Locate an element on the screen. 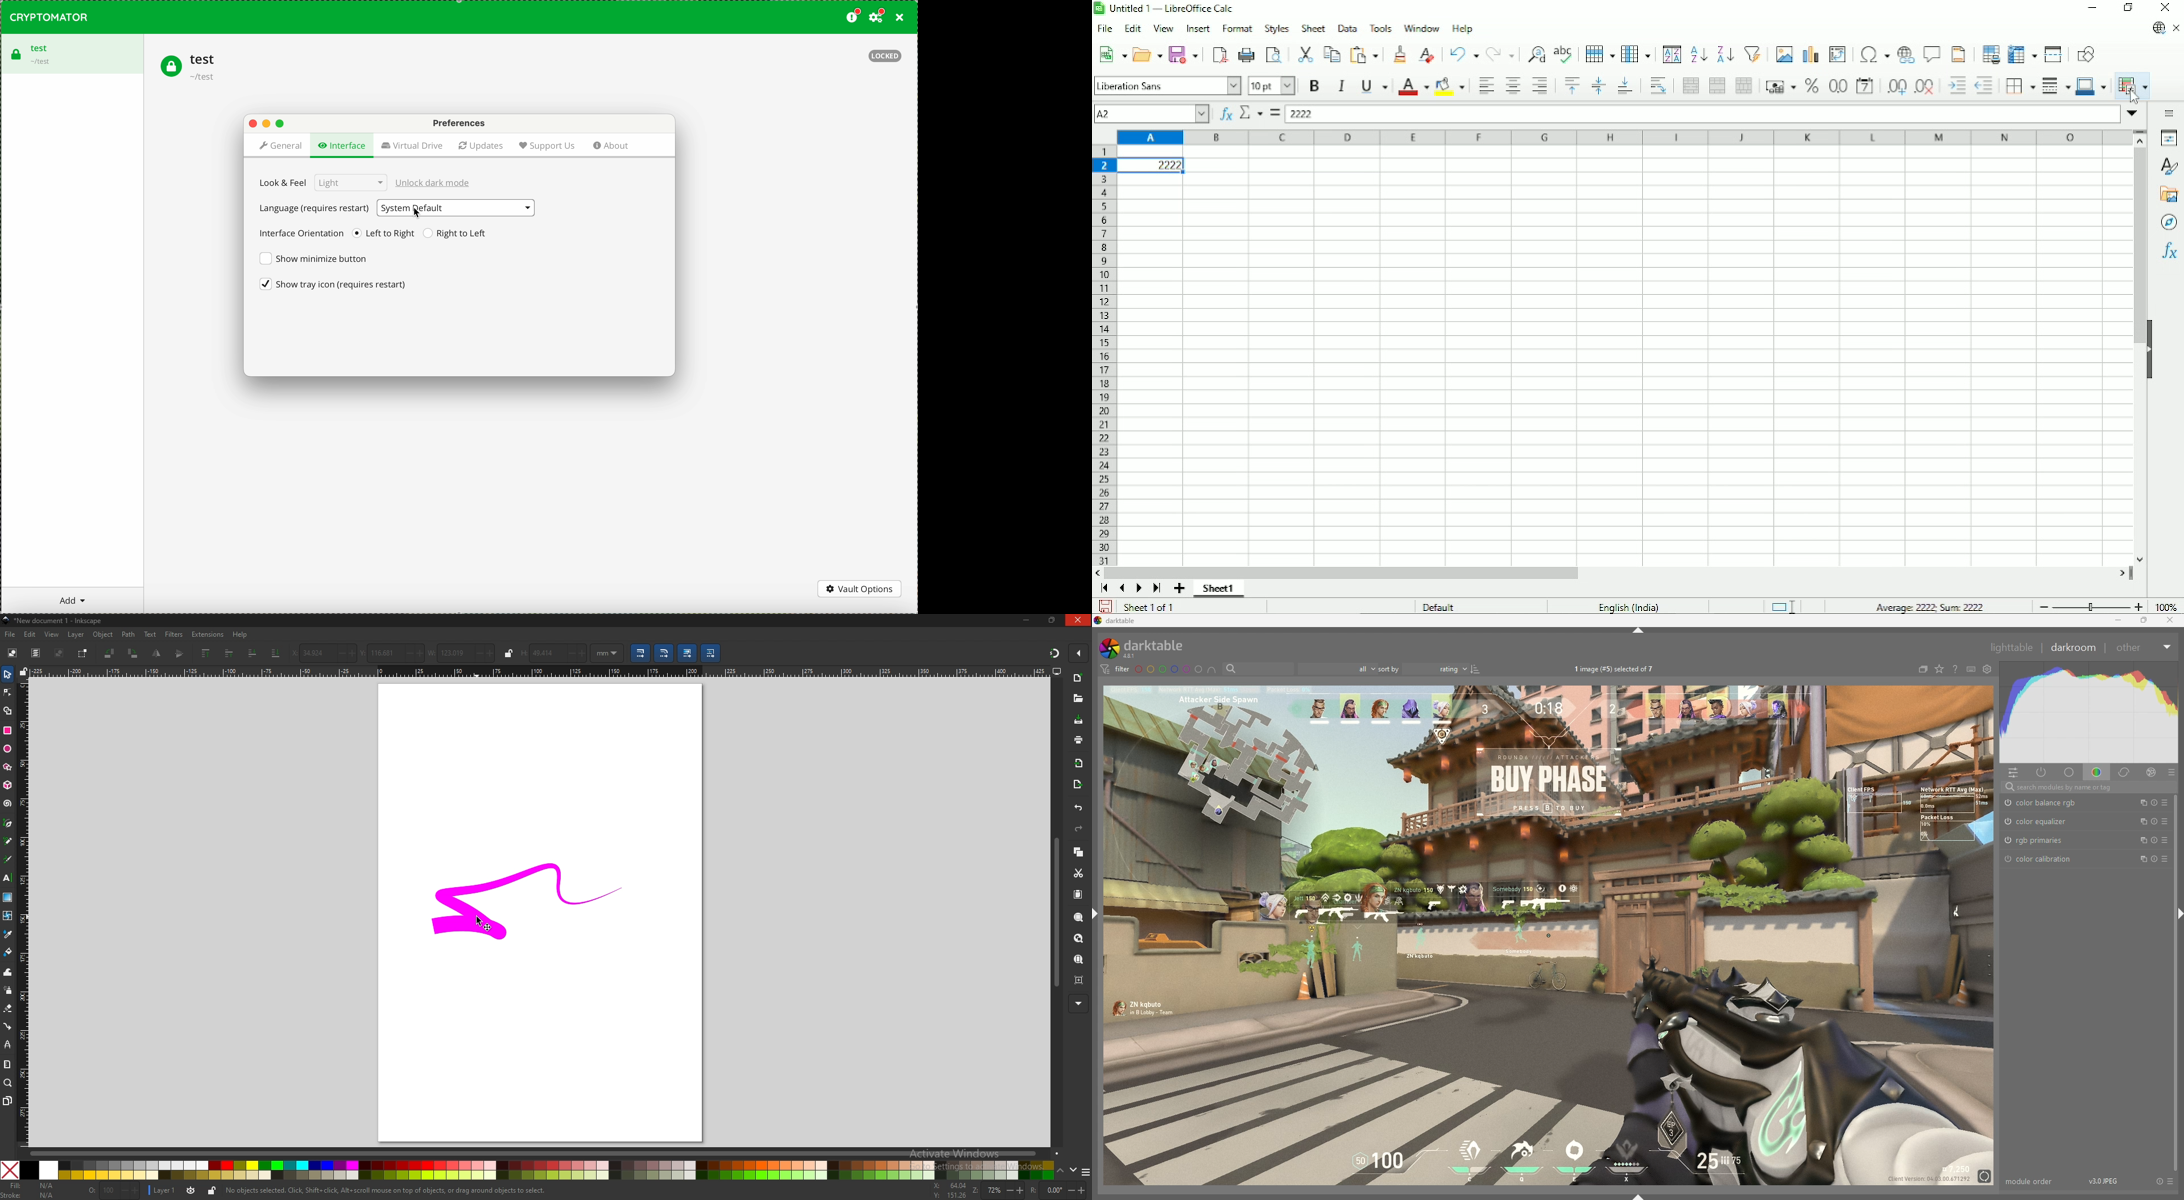 This screenshot has height=1204, width=2184. scroll bar is located at coordinates (1057, 914).